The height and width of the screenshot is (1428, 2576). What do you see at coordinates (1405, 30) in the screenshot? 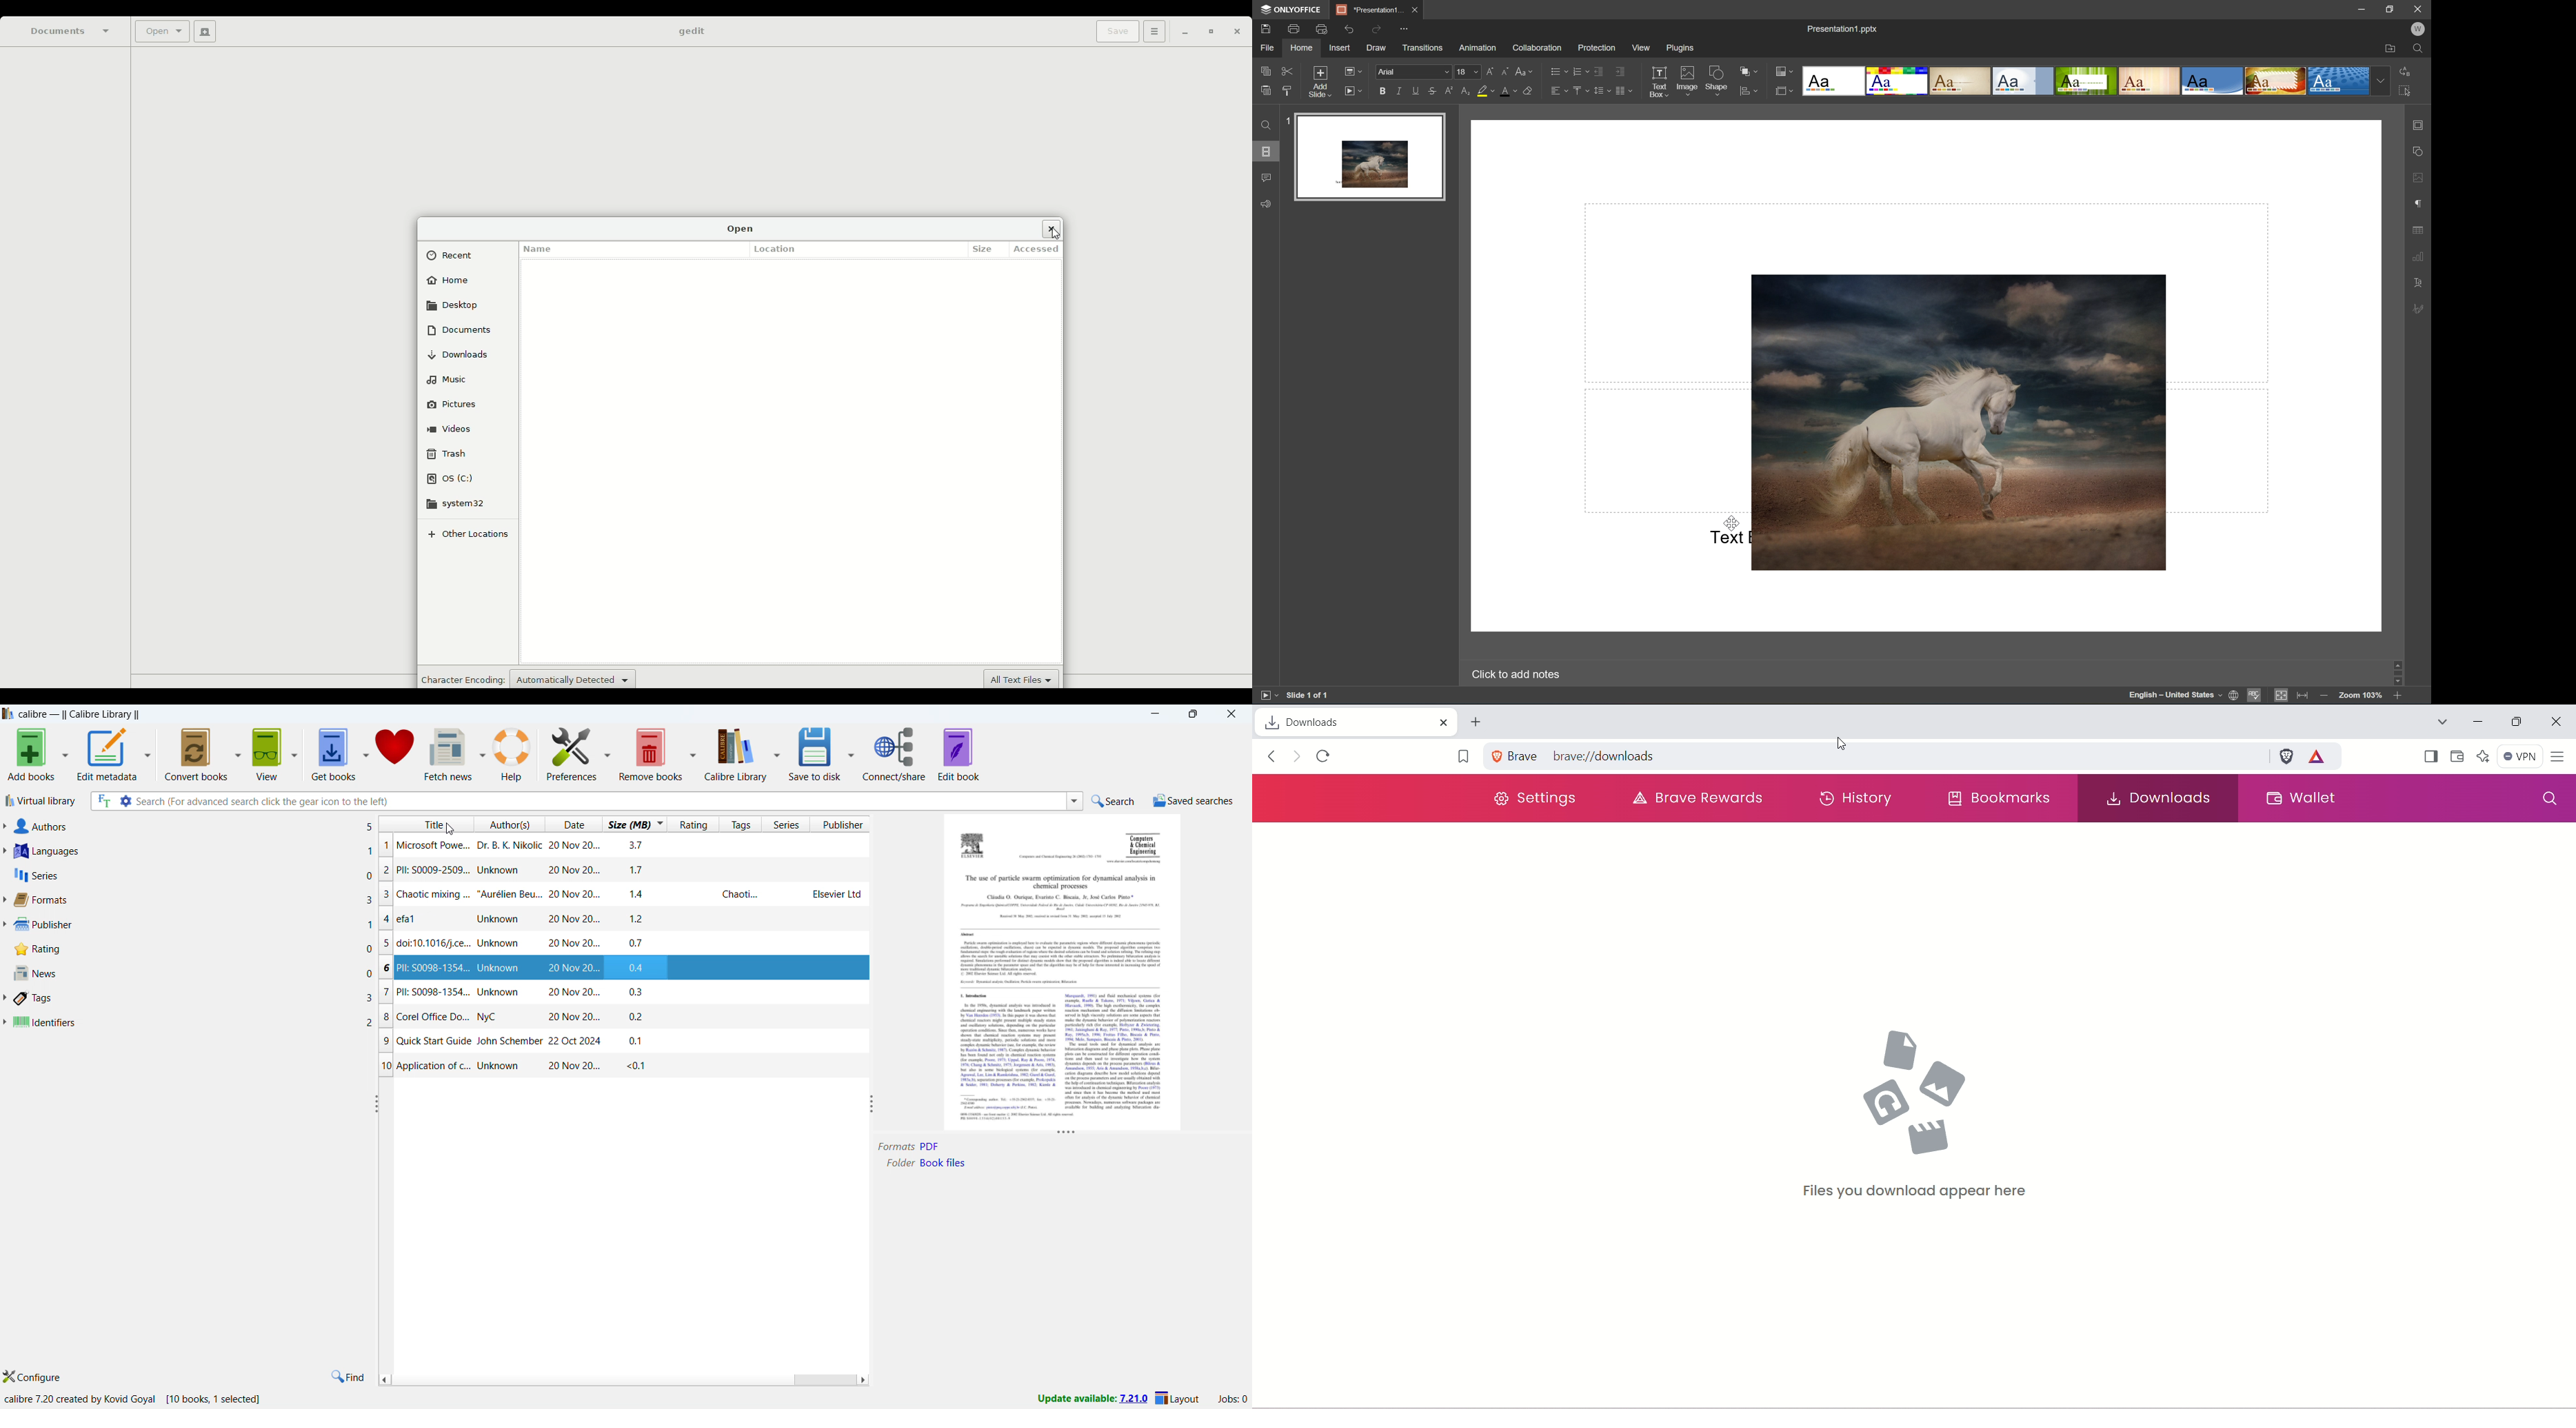
I see `Customize quick access toolbar` at bounding box center [1405, 30].